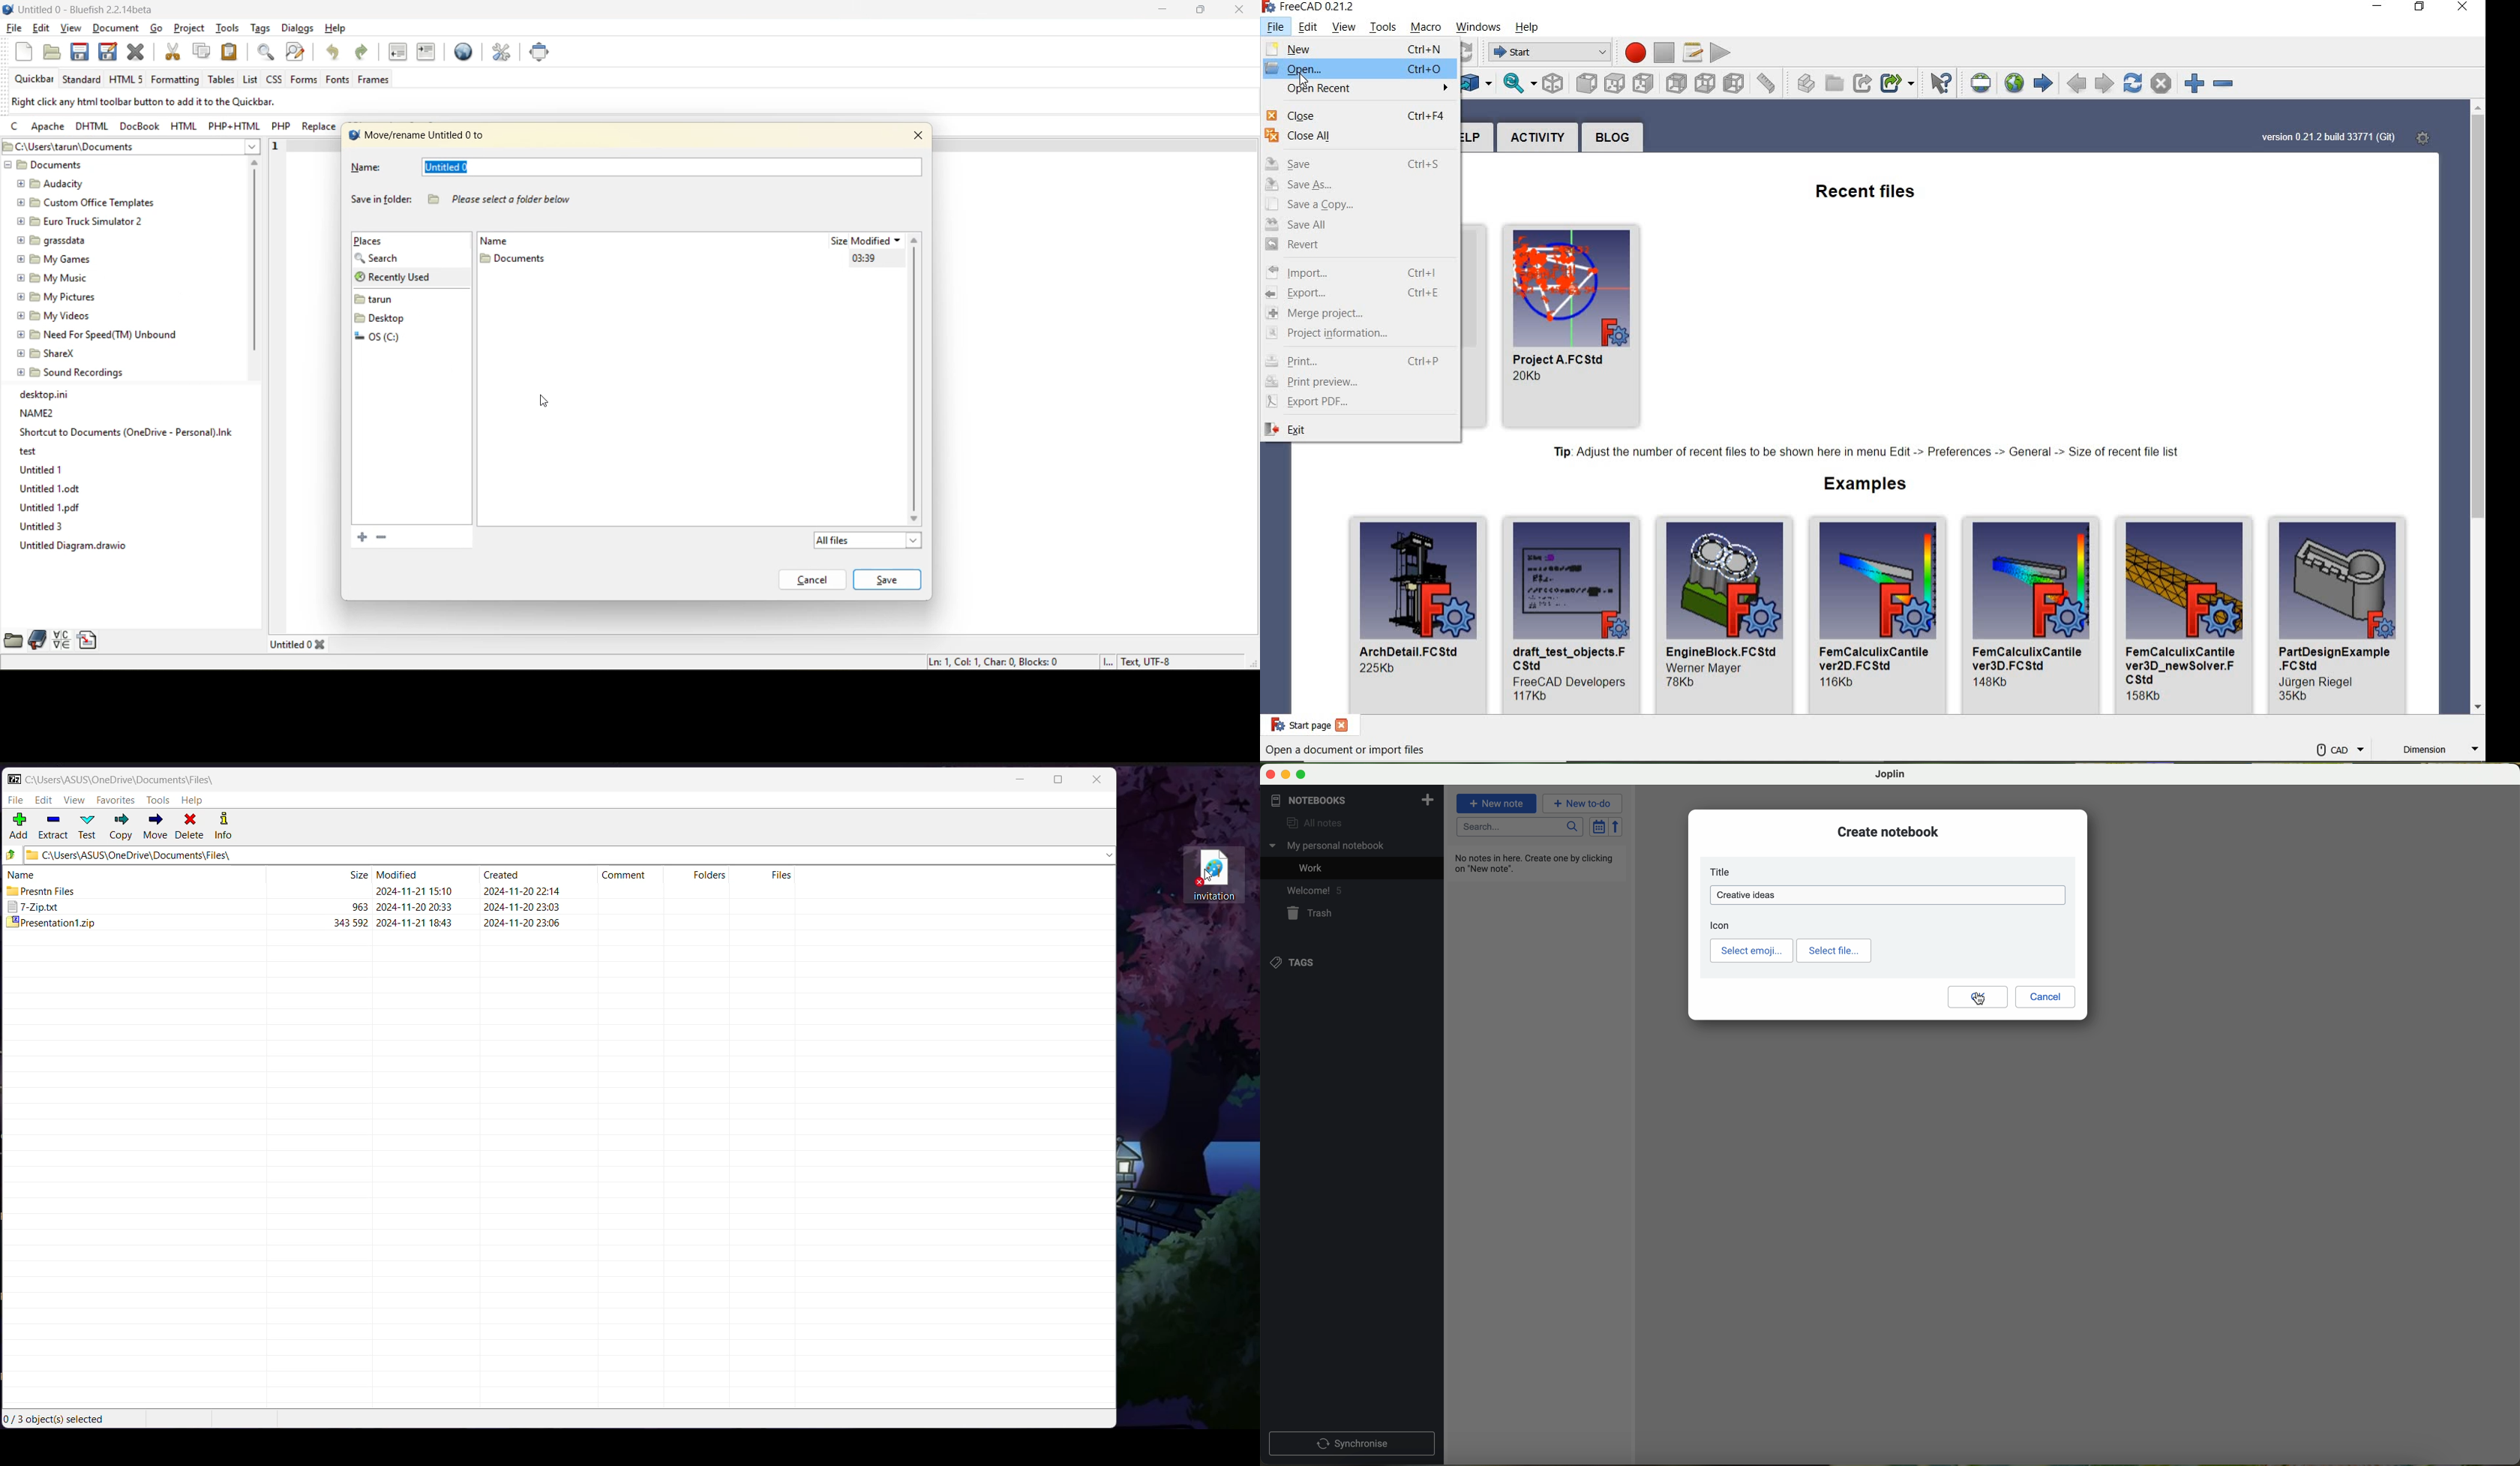  Describe the element at coordinates (1564, 359) in the screenshot. I see `name` at that location.